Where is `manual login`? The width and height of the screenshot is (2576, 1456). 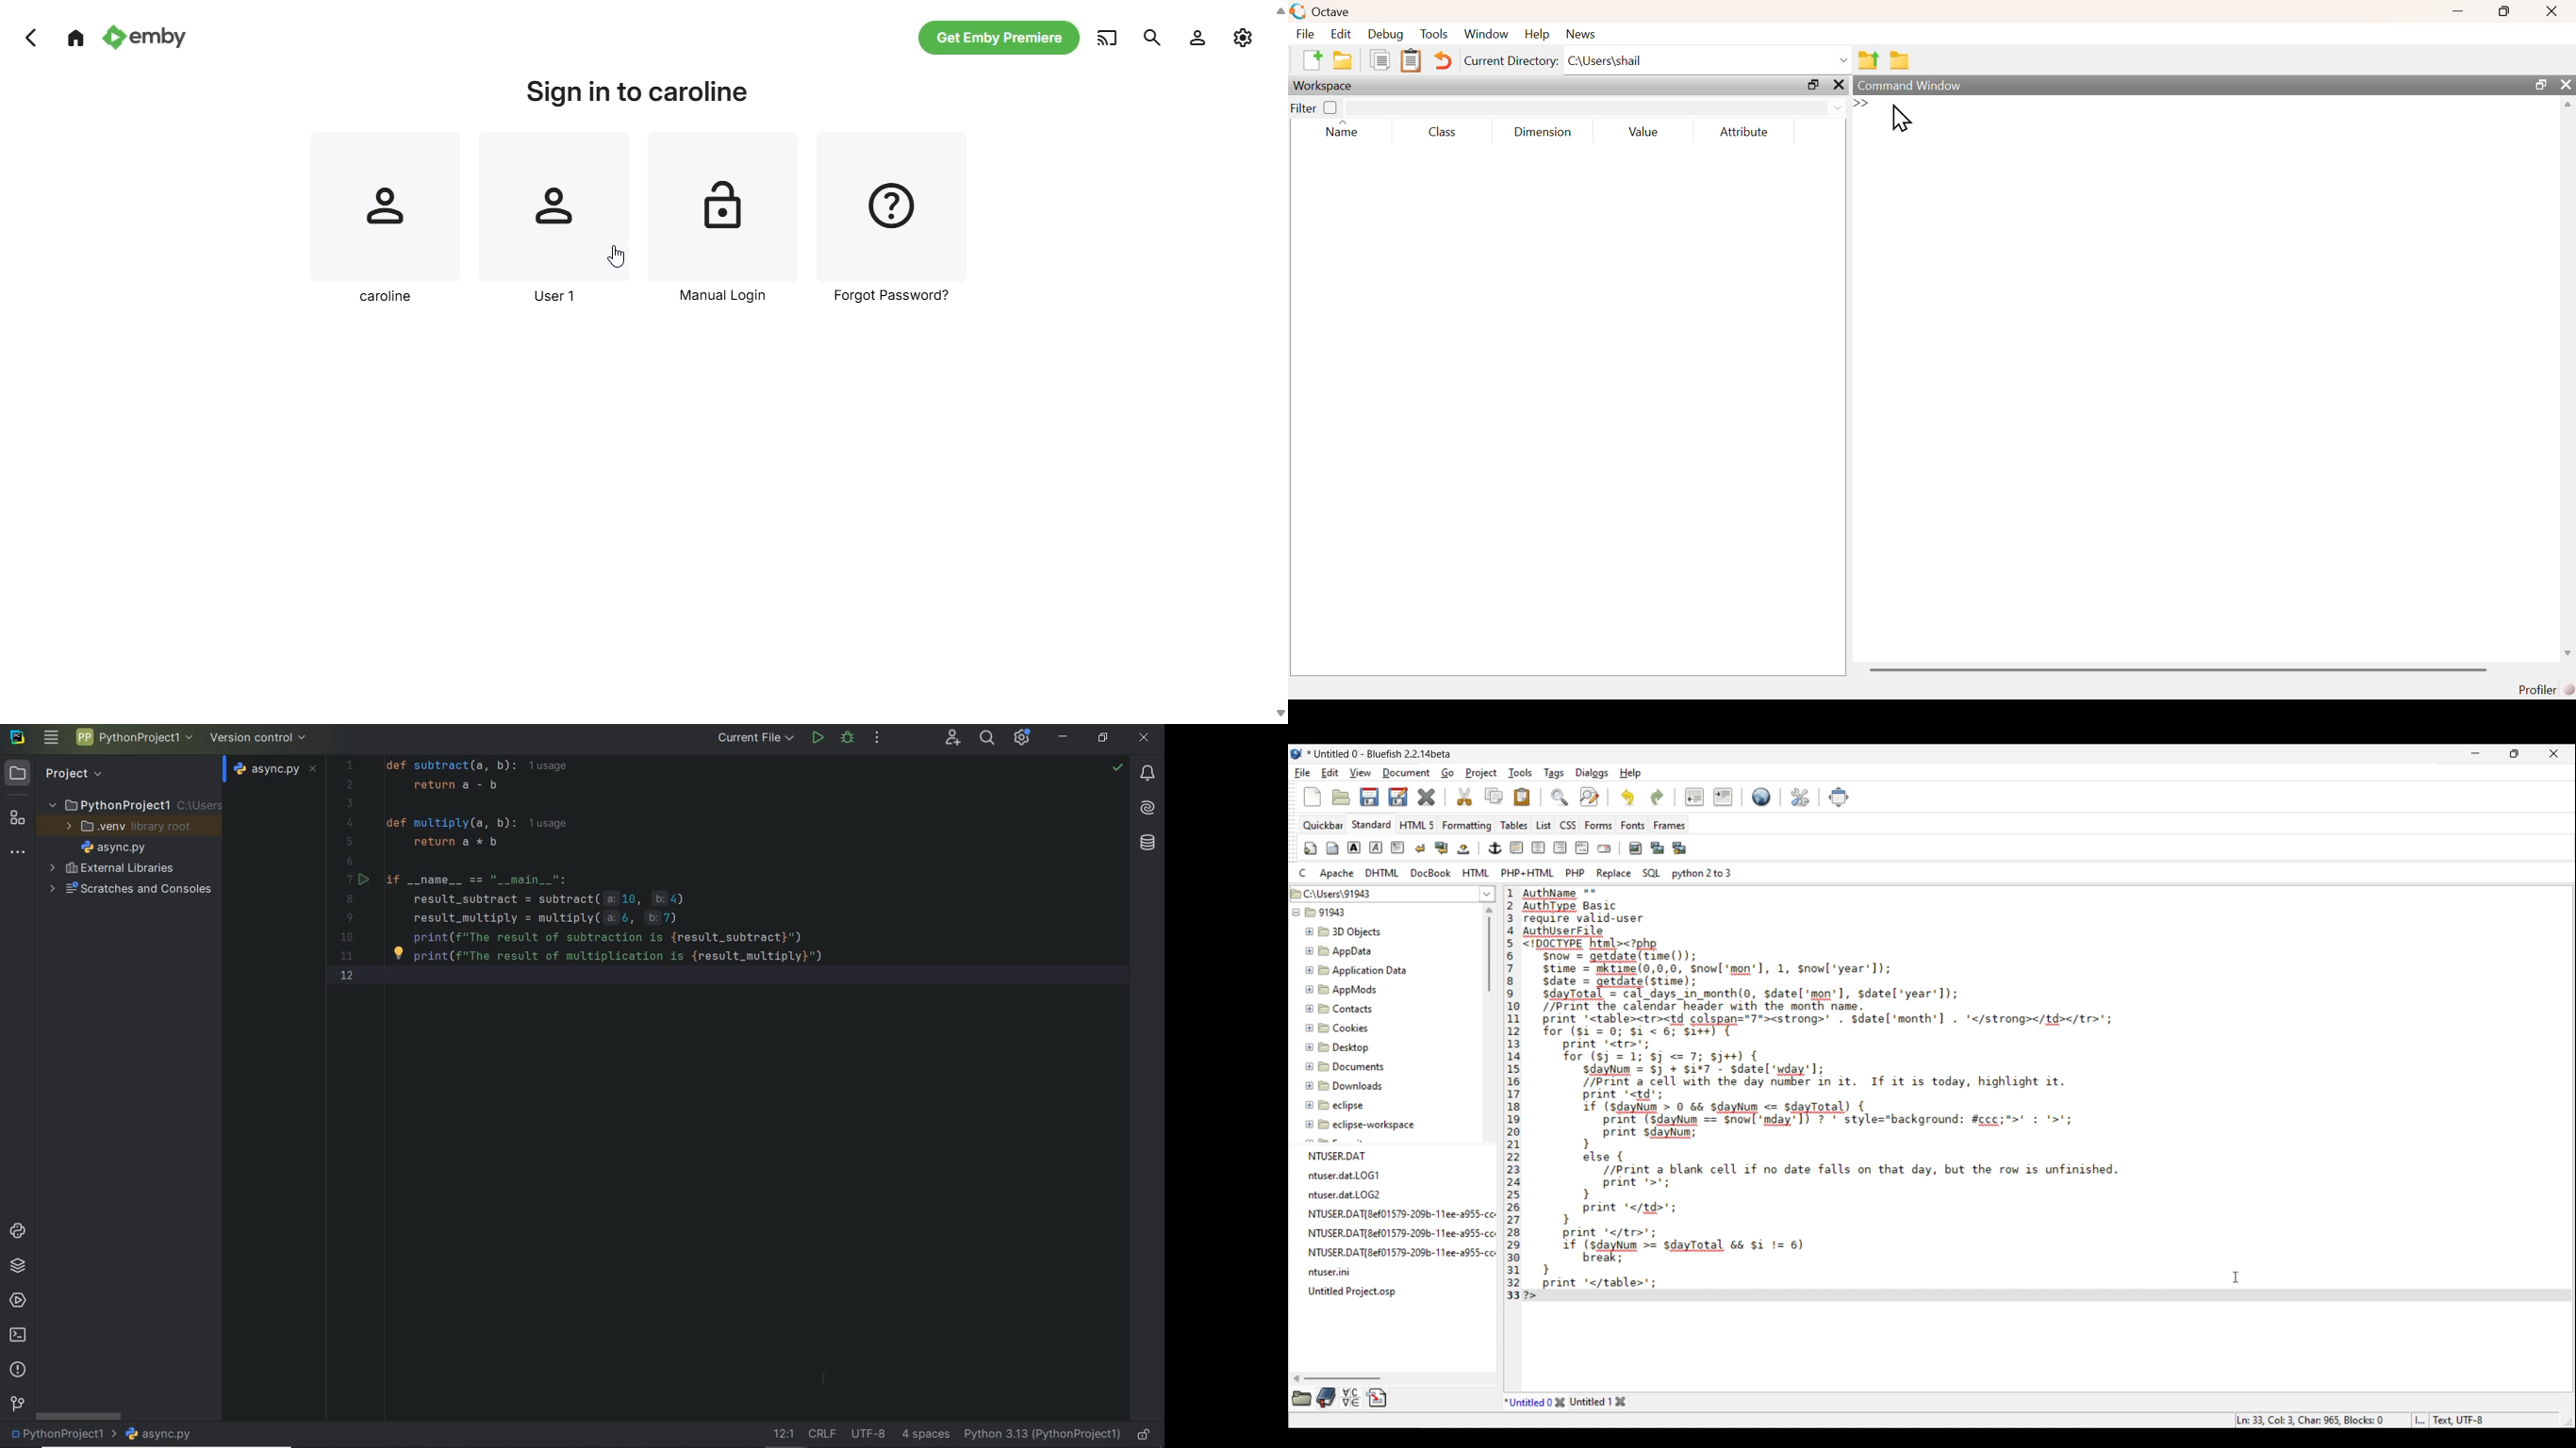
manual login is located at coordinates (724, 221).